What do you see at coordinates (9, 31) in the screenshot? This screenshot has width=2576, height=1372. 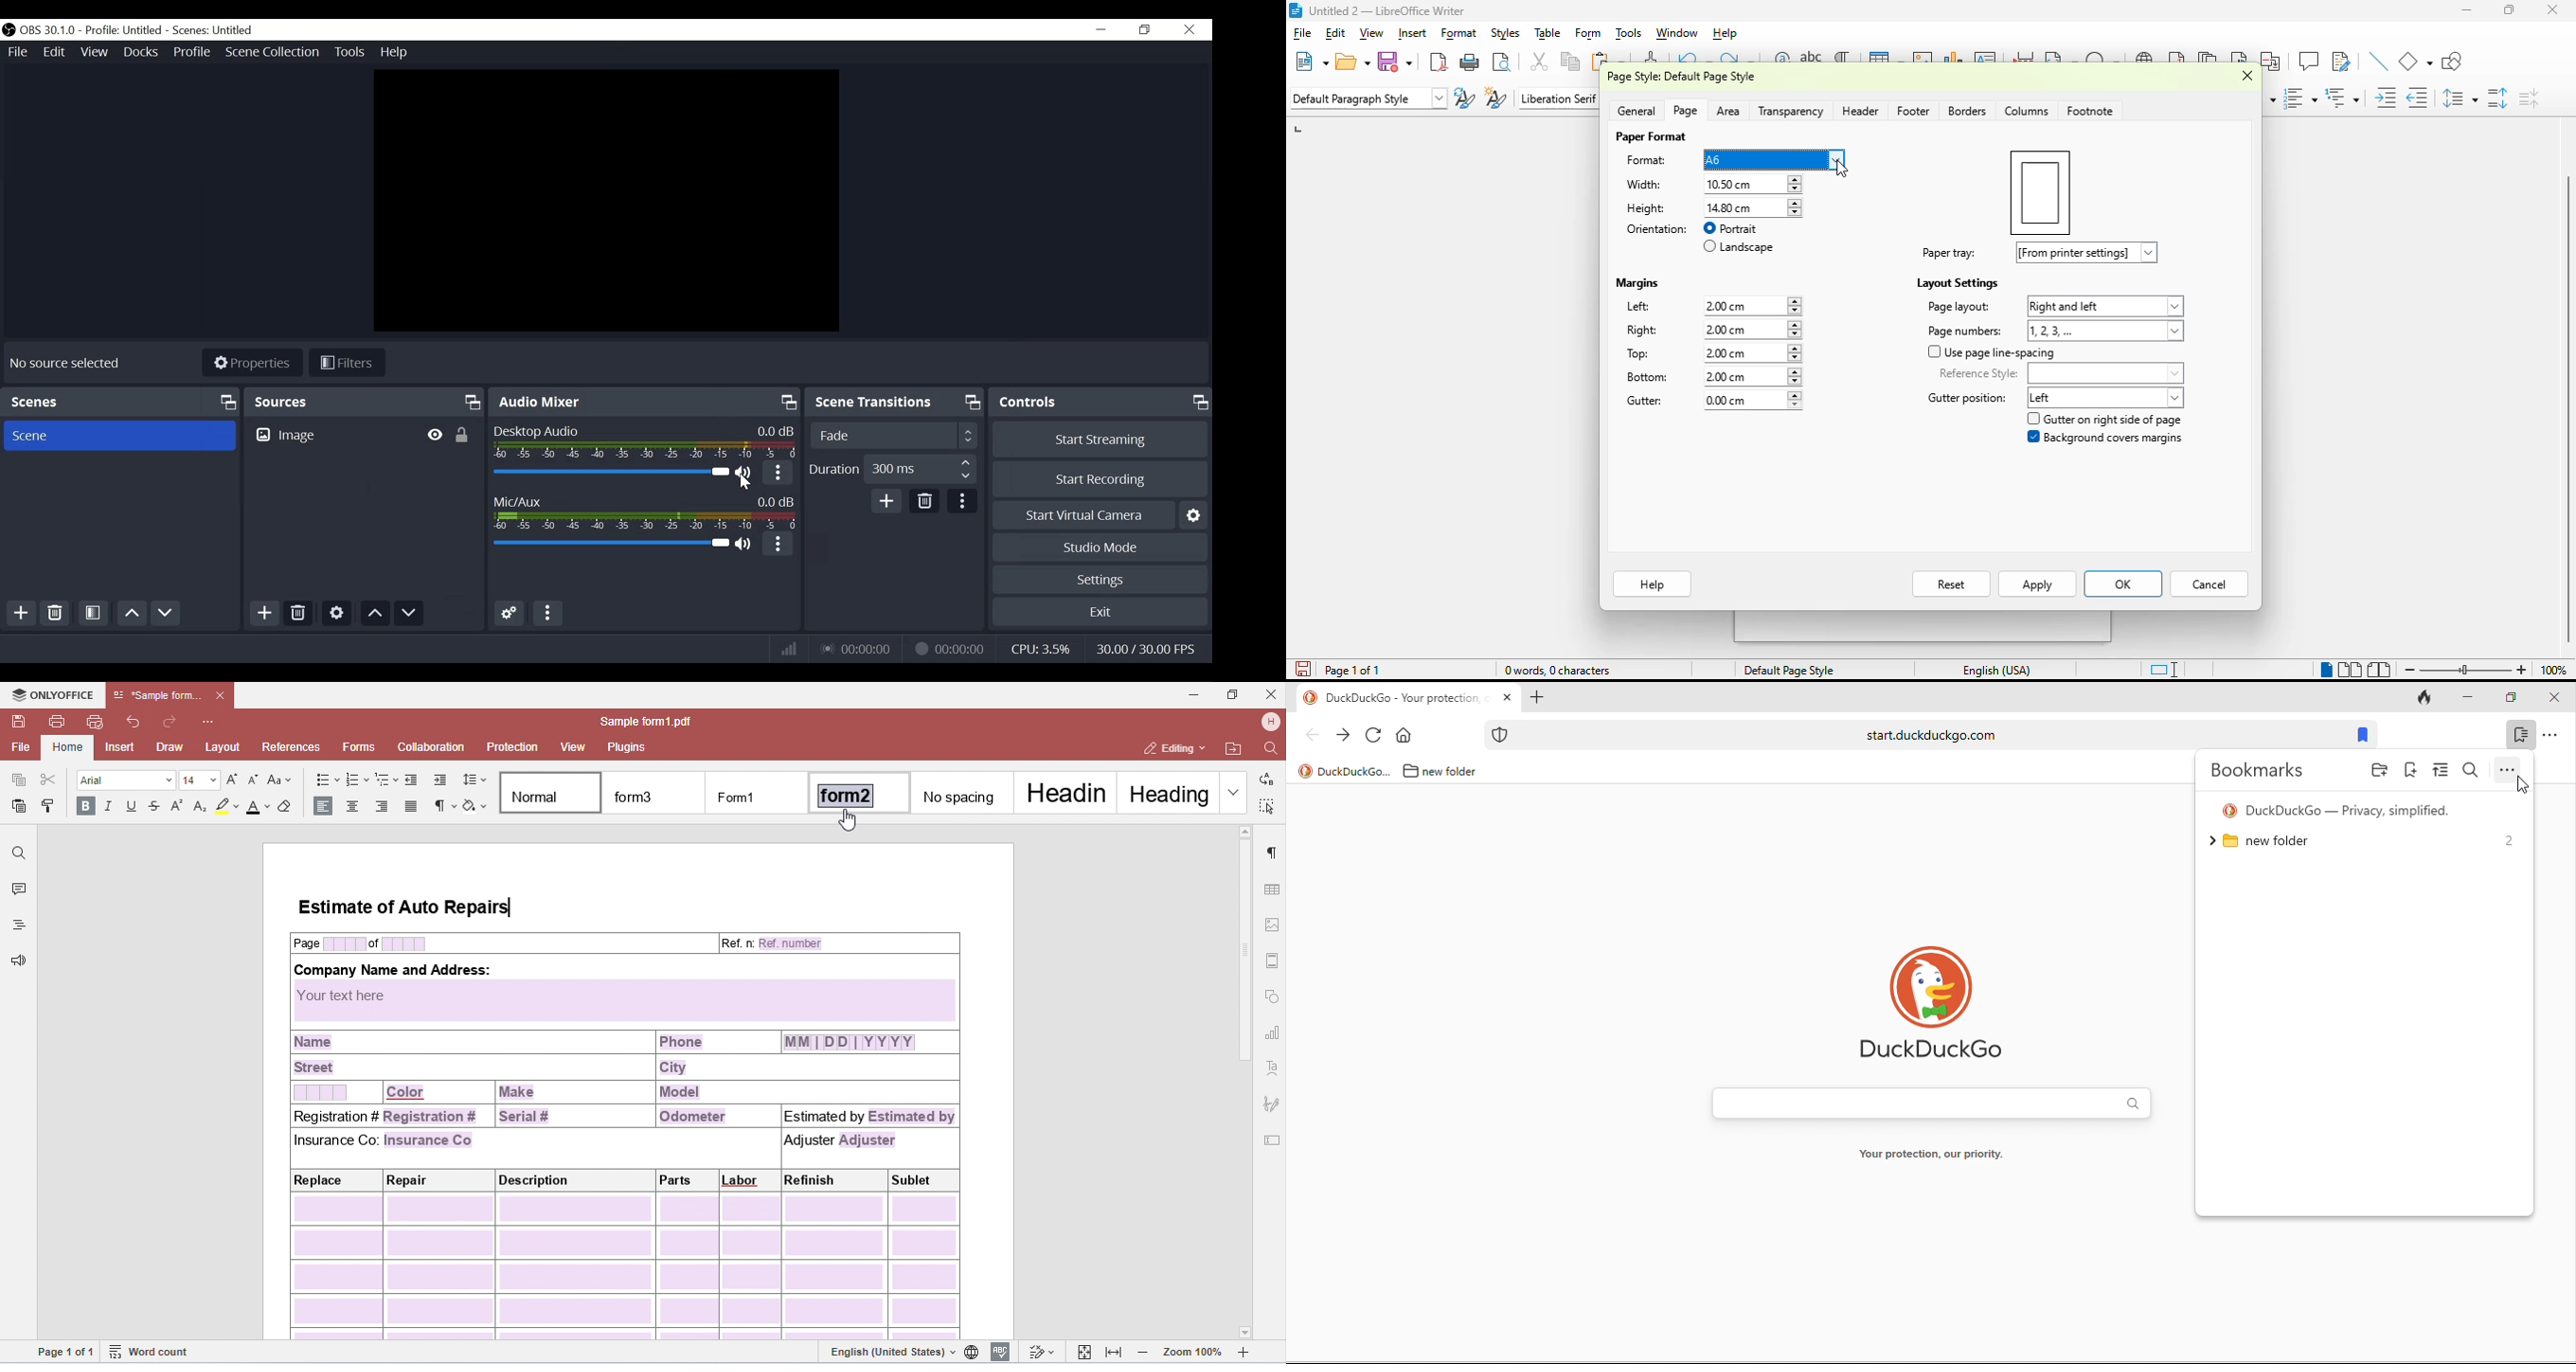 I see `OBS Studio Desktop Icon` at bounding box center [9, 31].